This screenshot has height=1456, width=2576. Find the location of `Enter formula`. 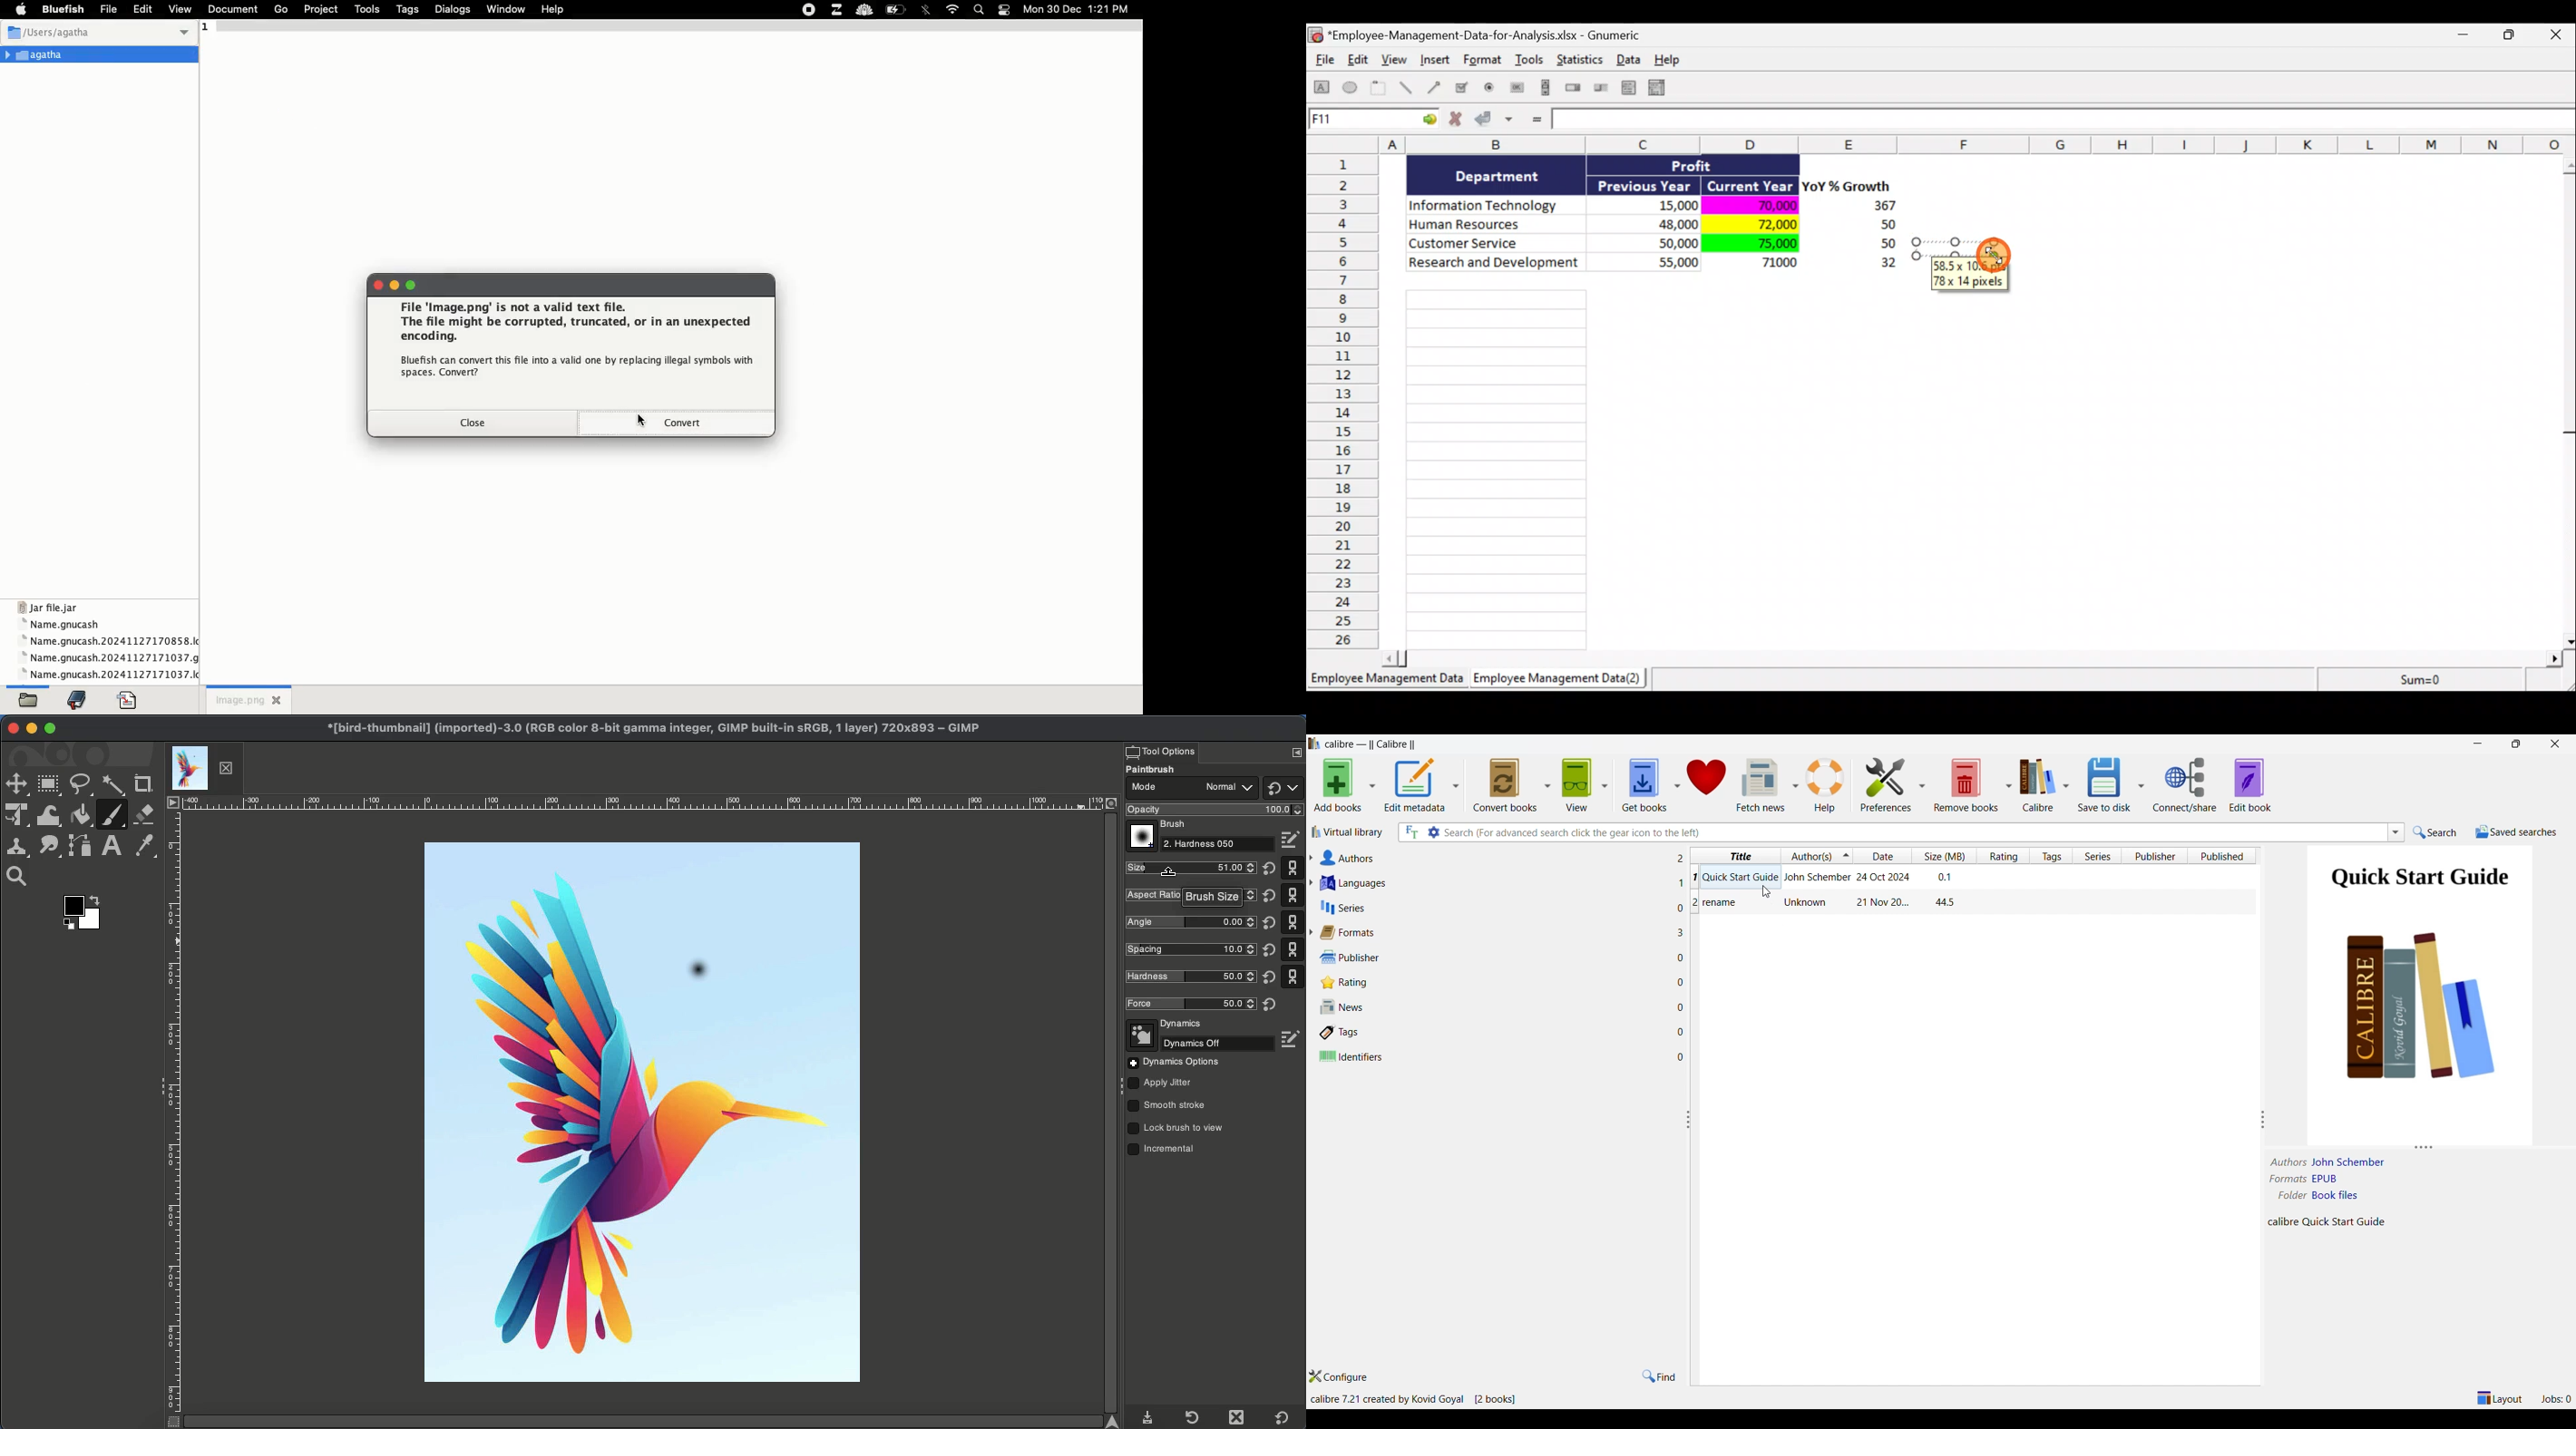

Enter formula is located at coordinates (1535, 120).